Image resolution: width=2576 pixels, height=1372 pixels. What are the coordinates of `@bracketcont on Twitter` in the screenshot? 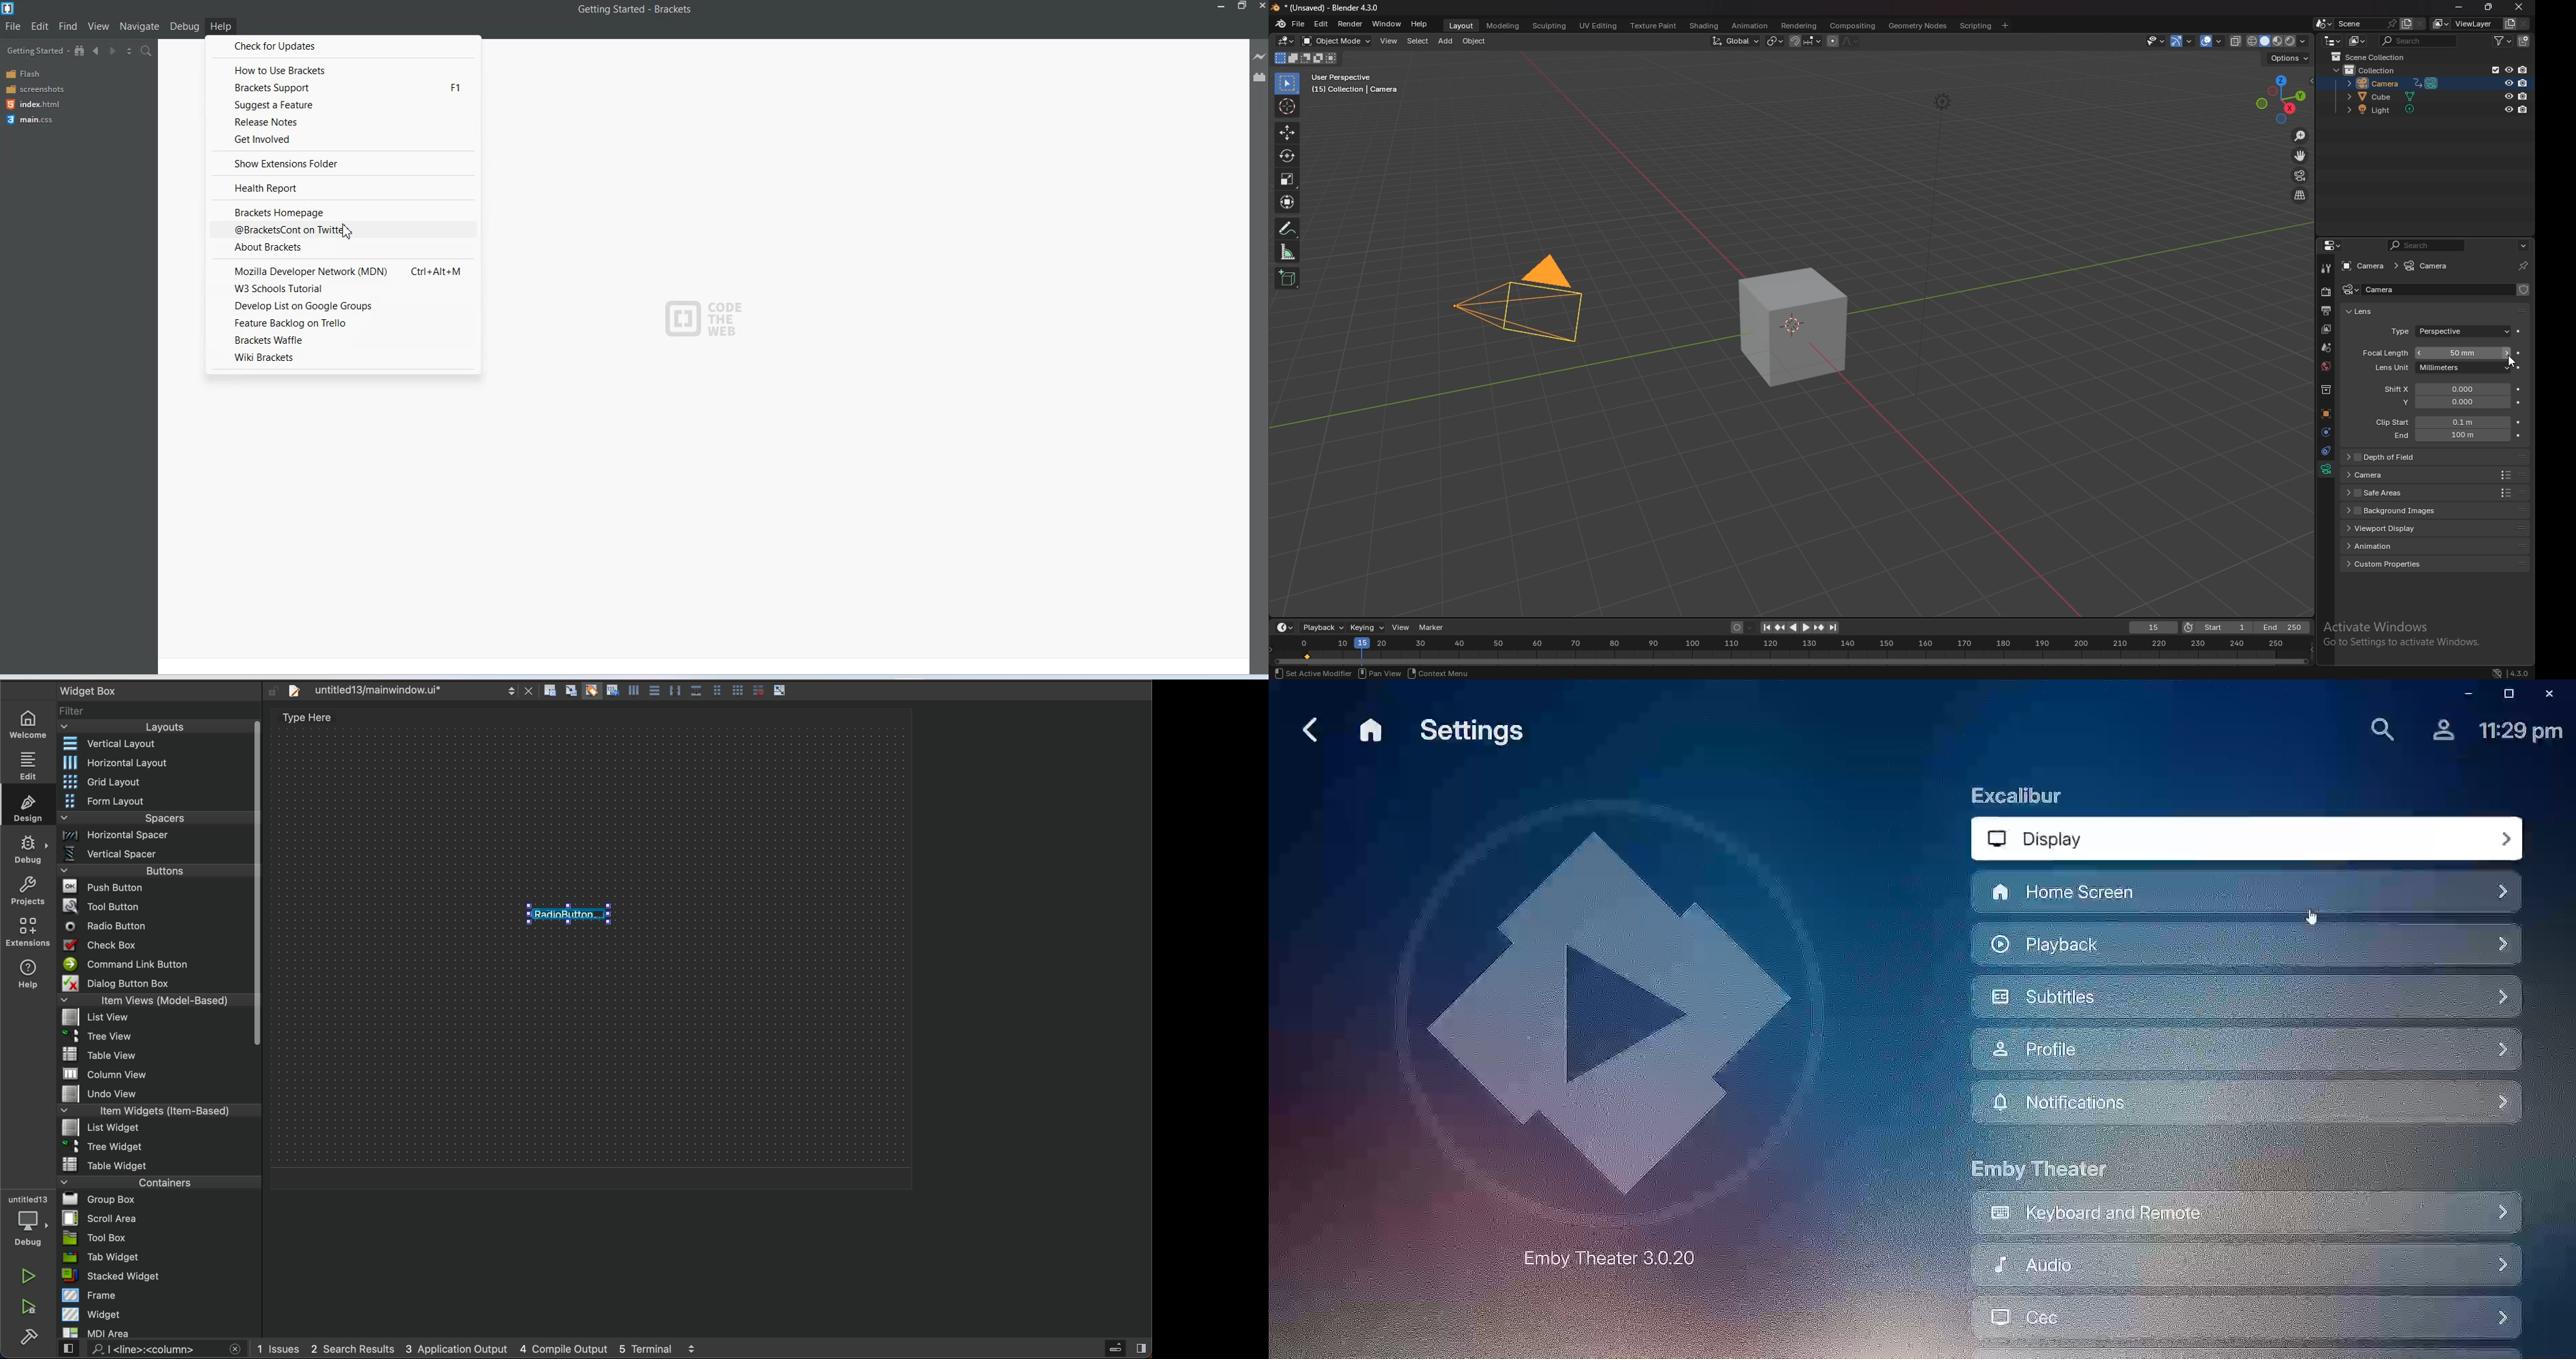 It's located at (344, 229).